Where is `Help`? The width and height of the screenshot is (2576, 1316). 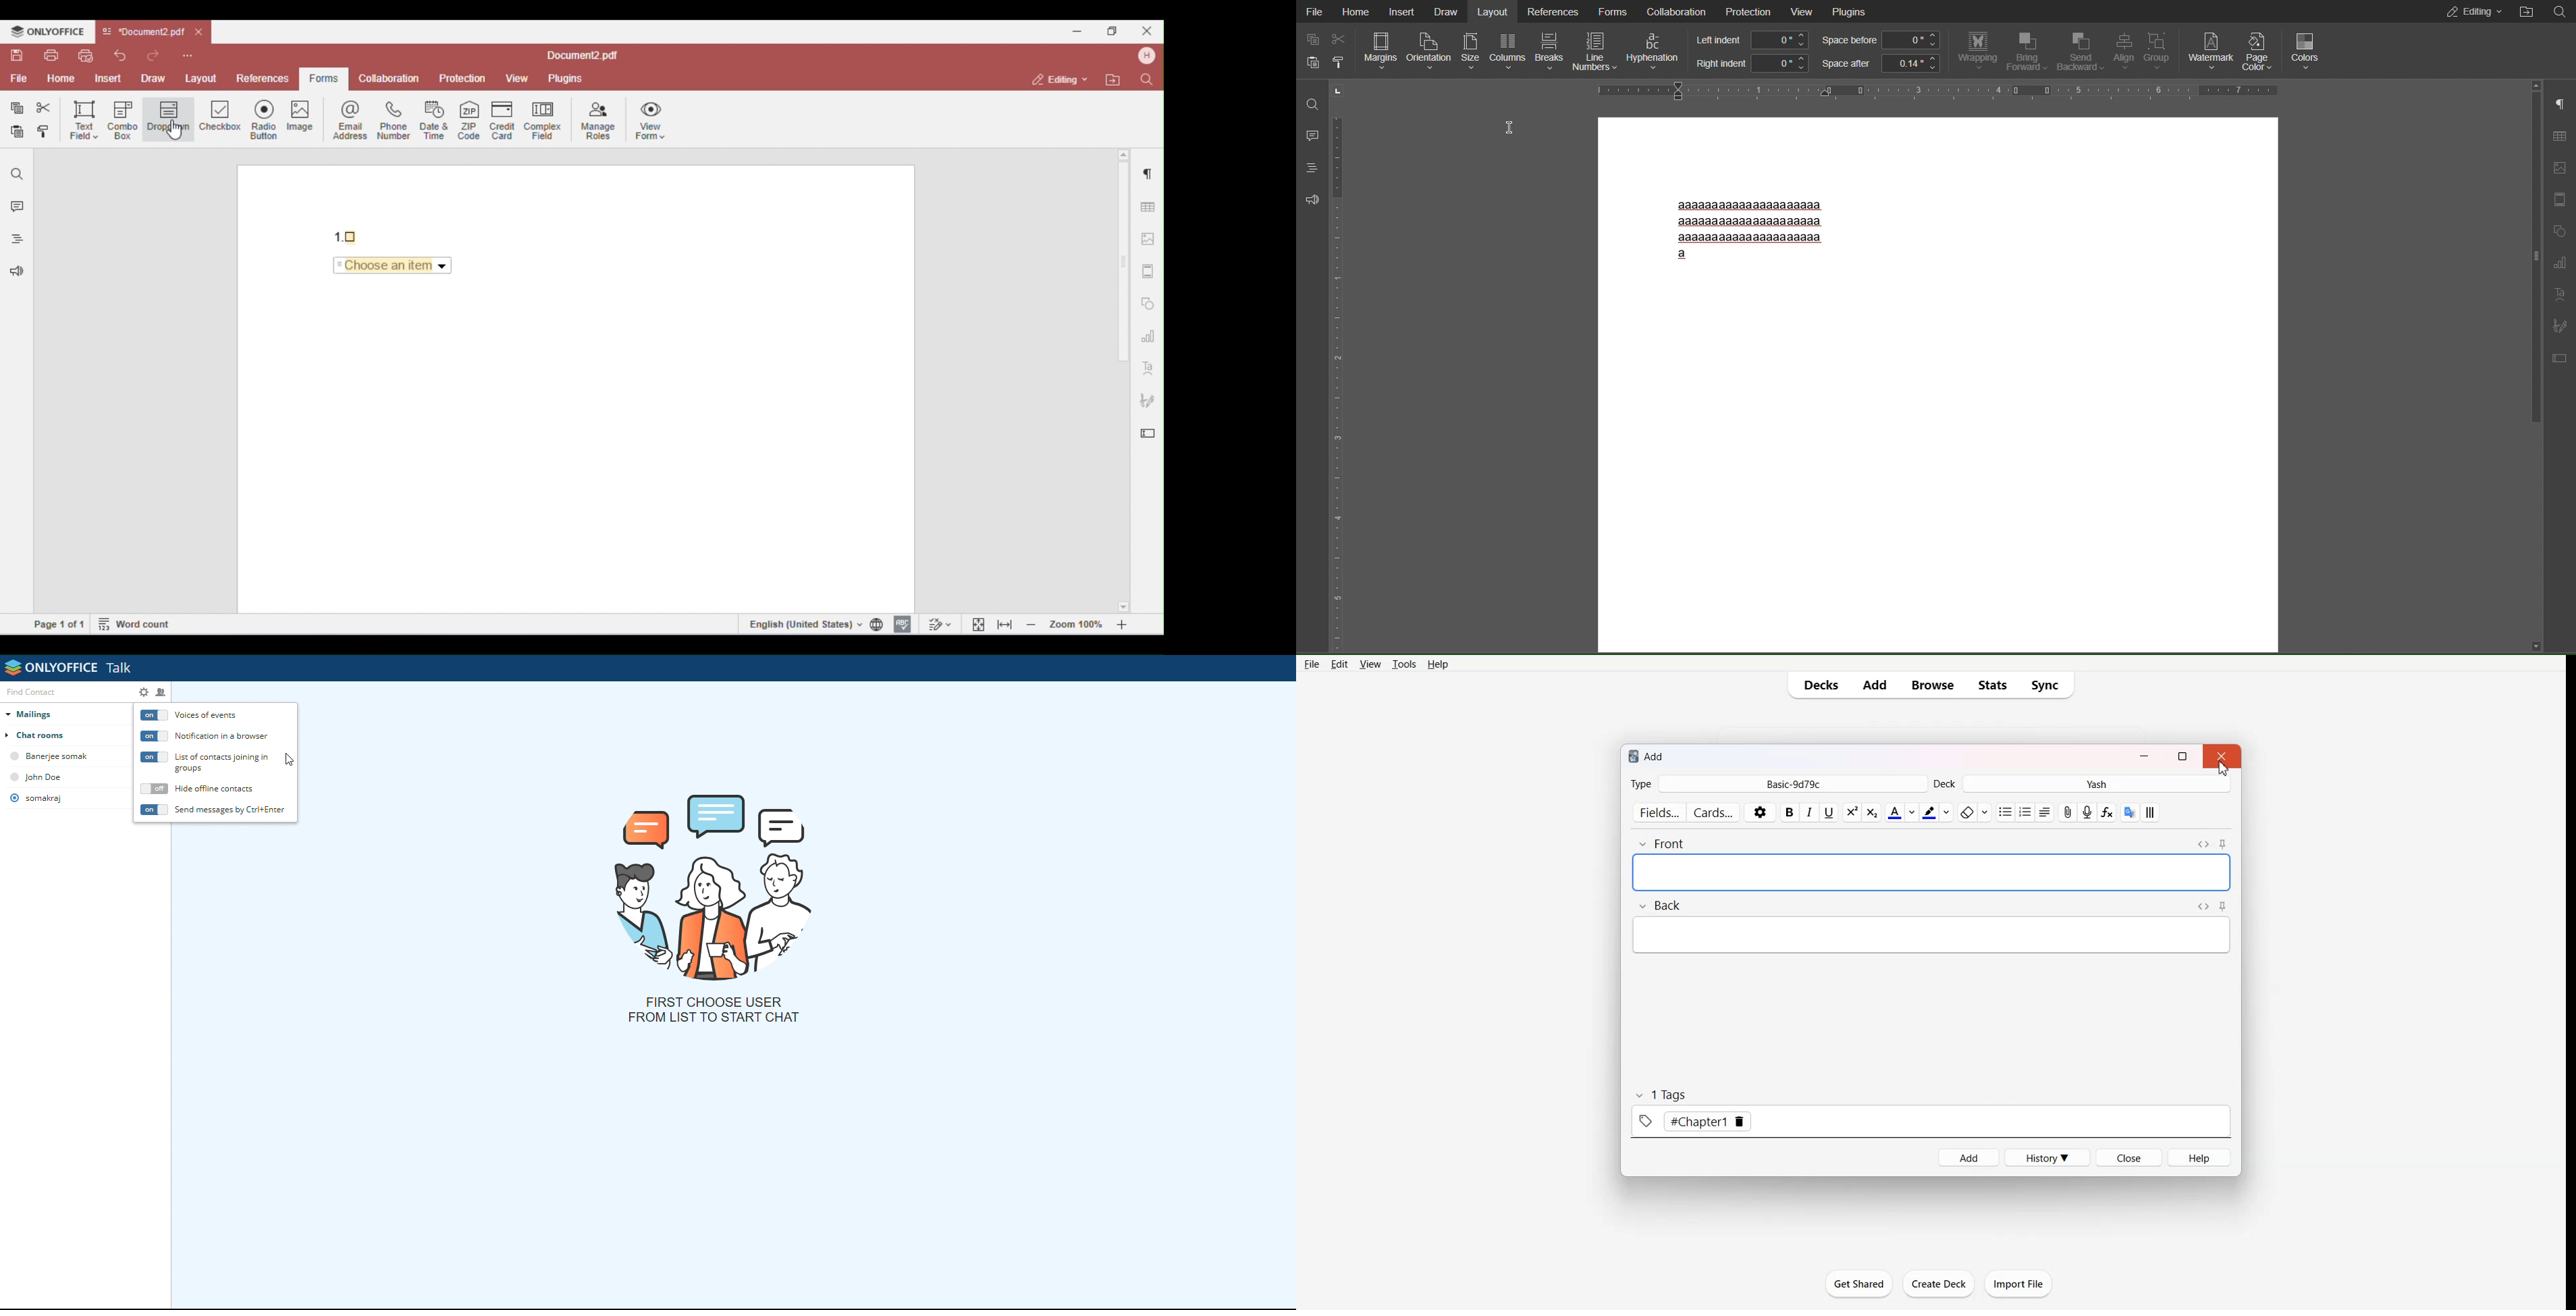
Help is located at coordinates (2199, 1157).